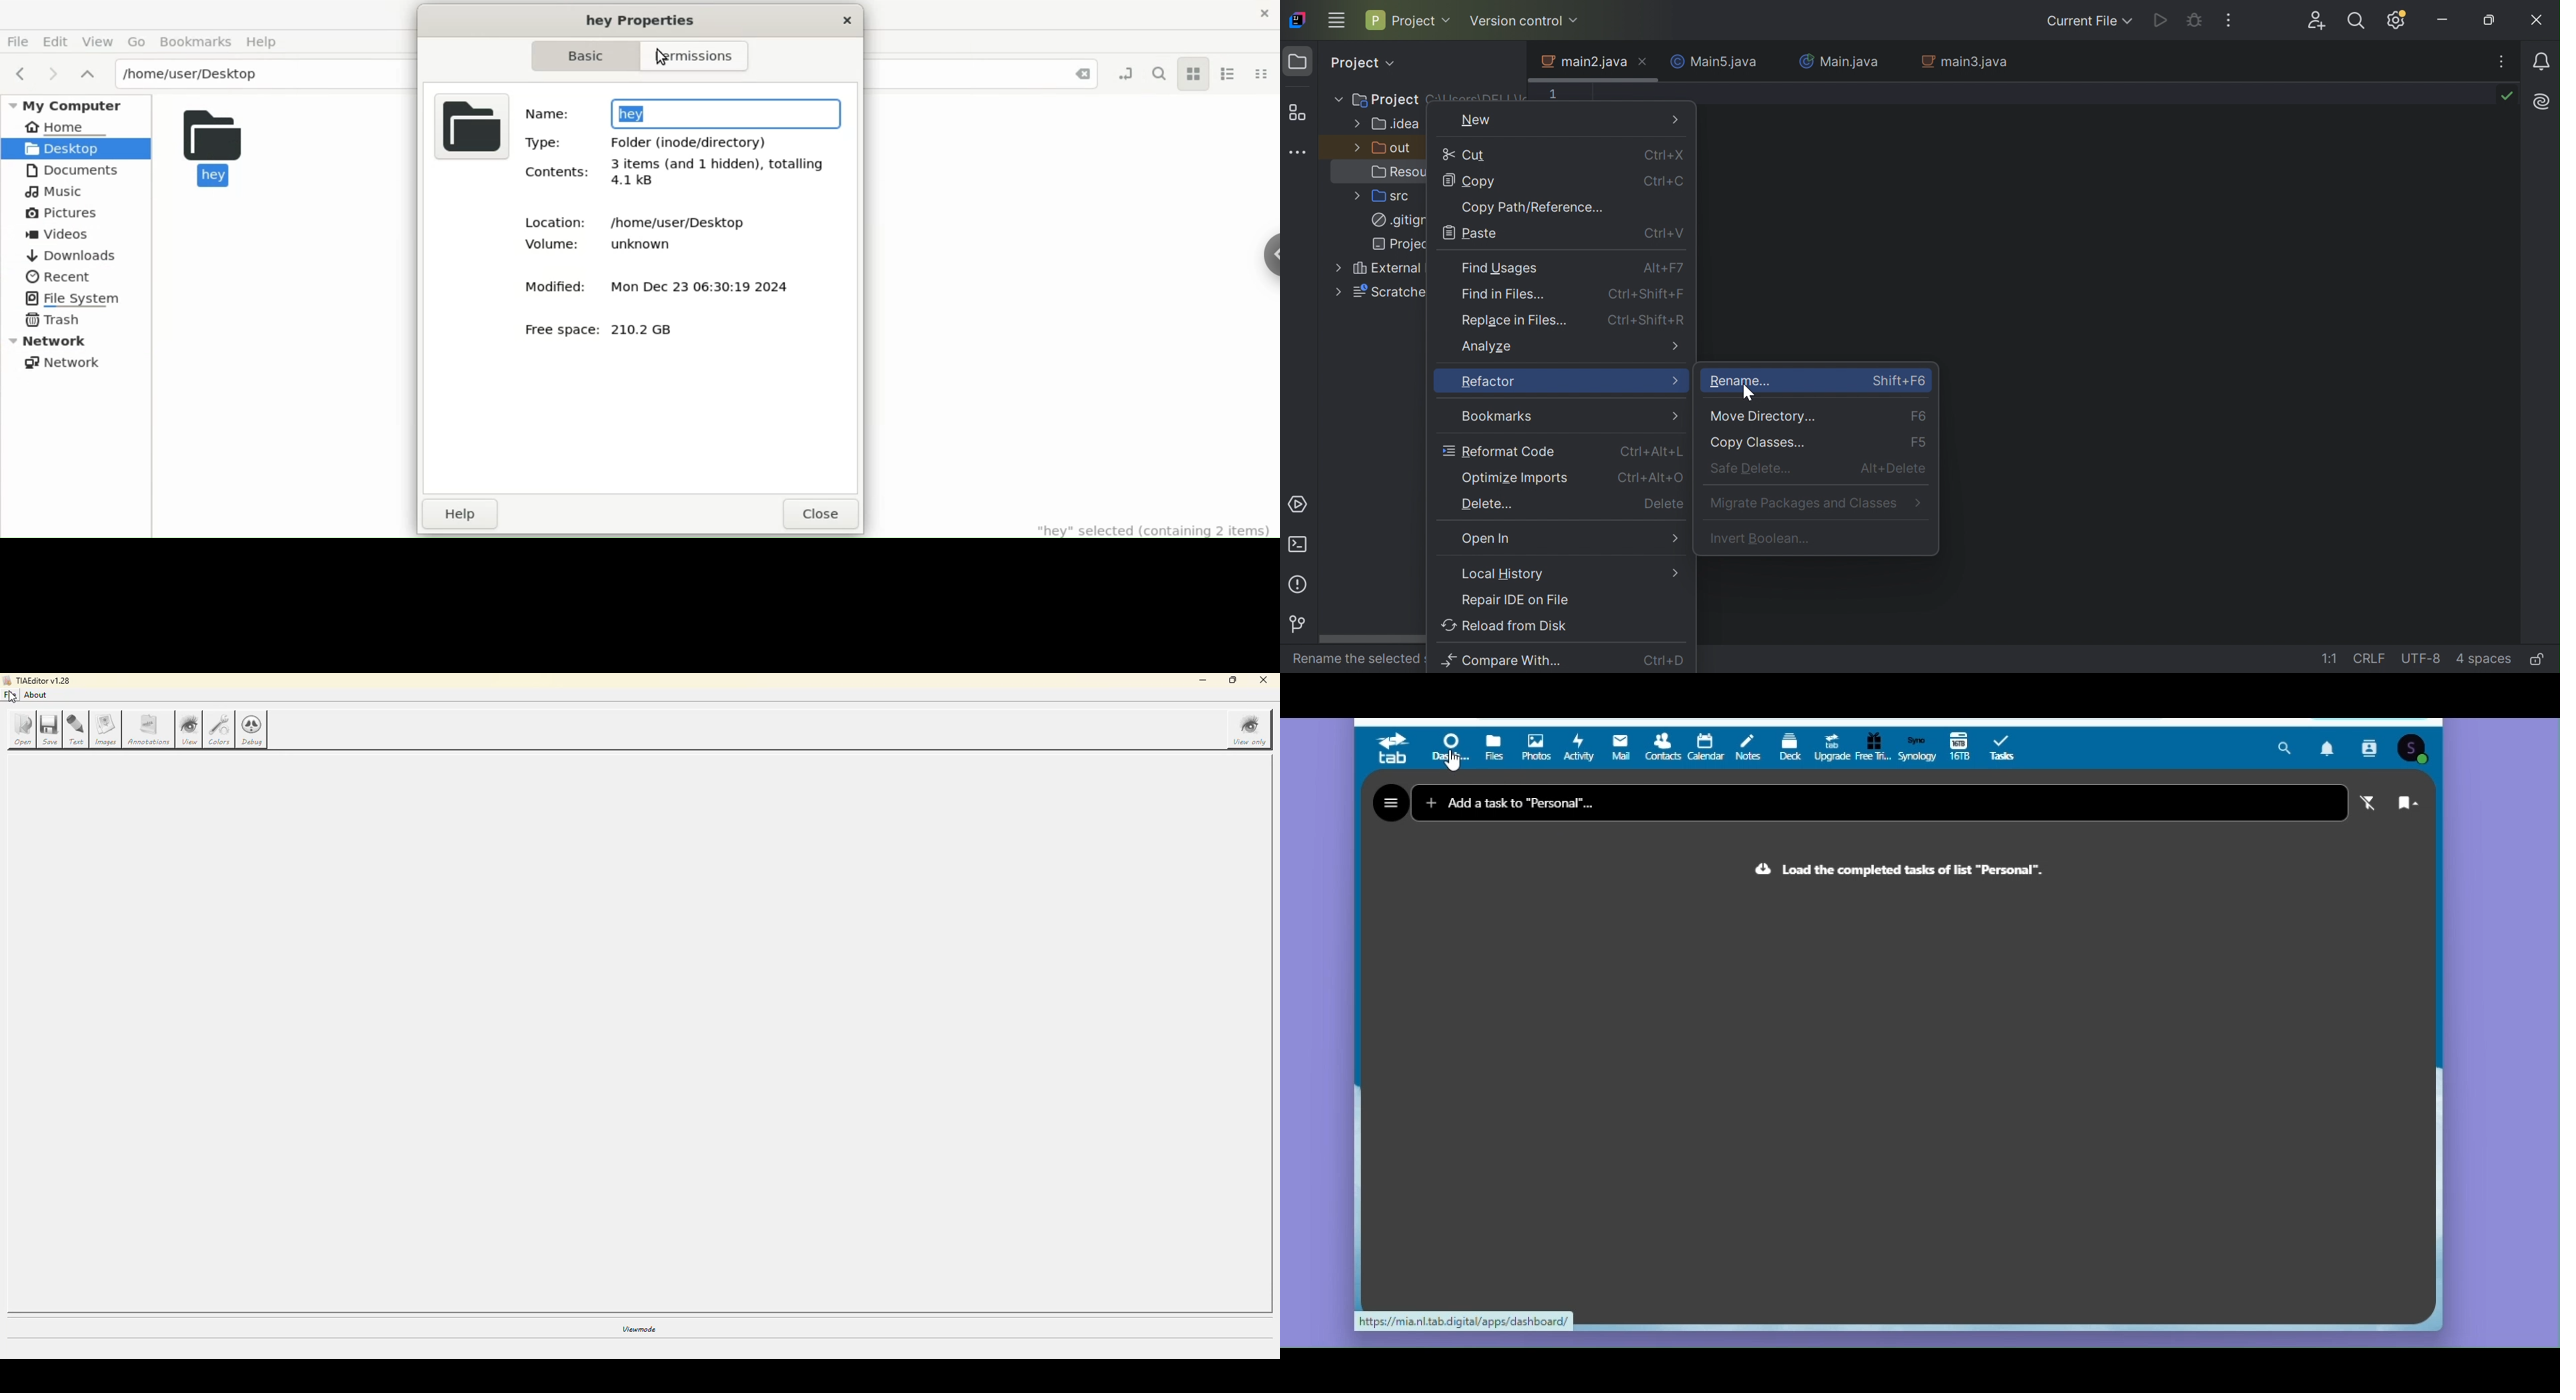  Describe the element at coordinates (72, 299) in the screenshot. I see `File System` at that location.